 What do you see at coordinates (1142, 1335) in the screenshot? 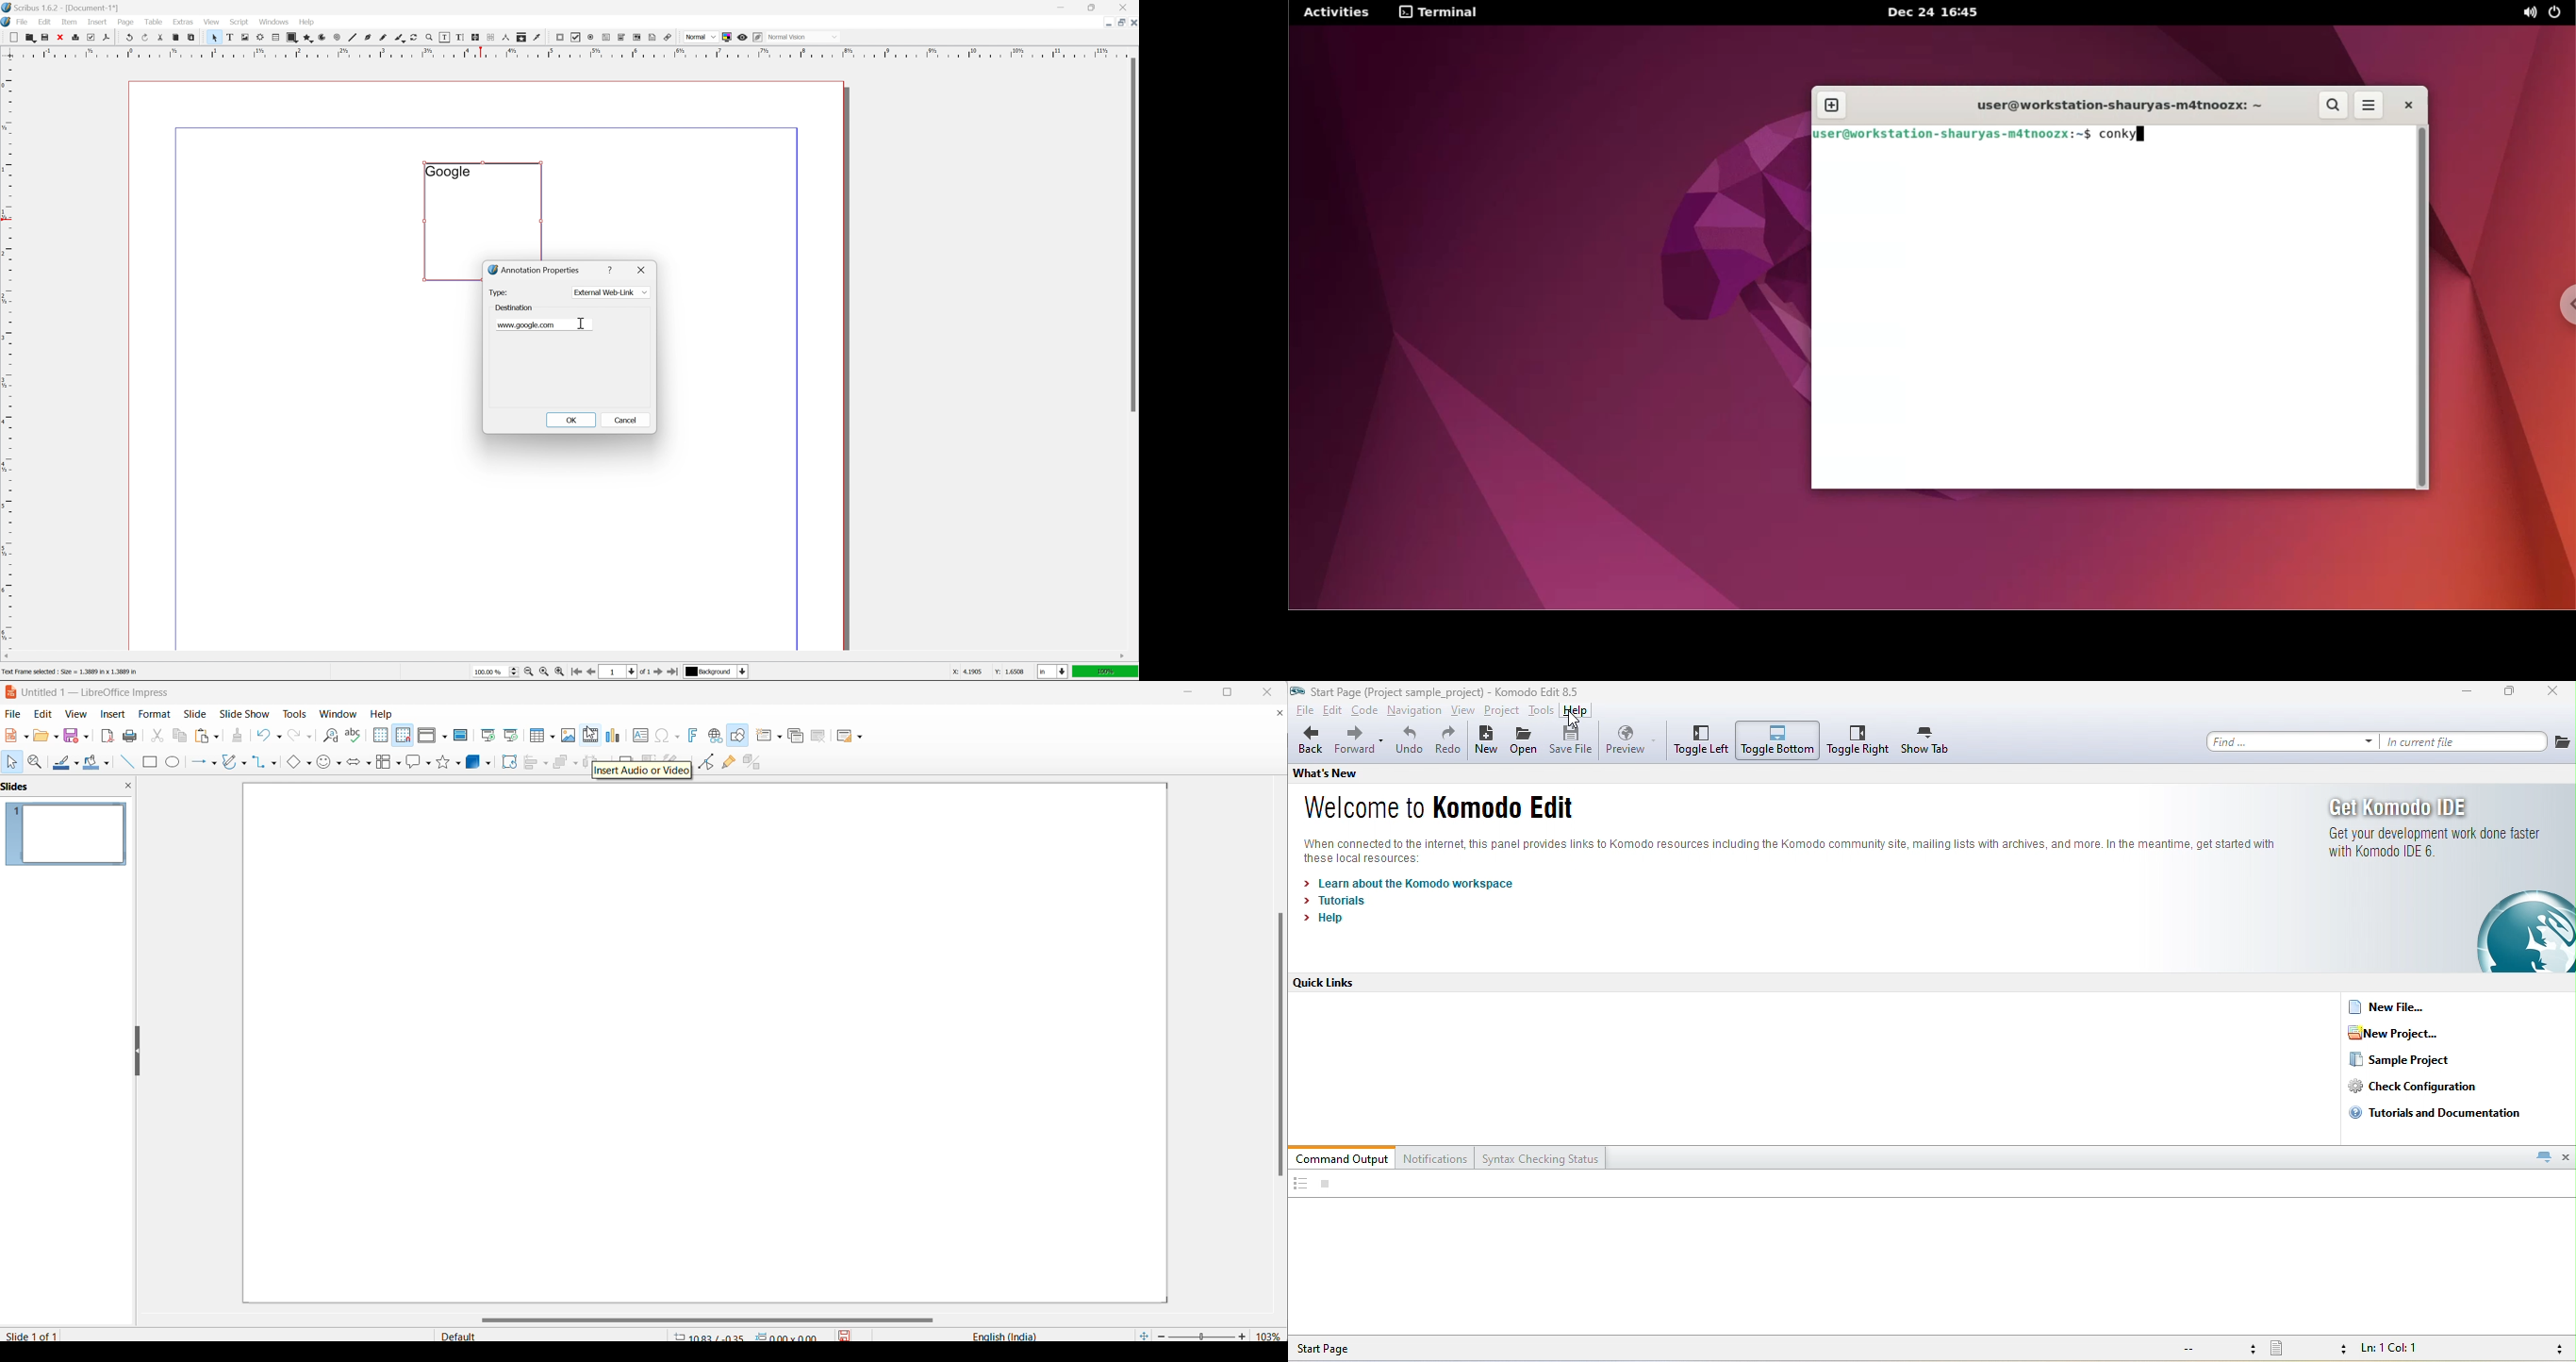
I see `fit current slide to windows` at bounding box center [1142, 1335].